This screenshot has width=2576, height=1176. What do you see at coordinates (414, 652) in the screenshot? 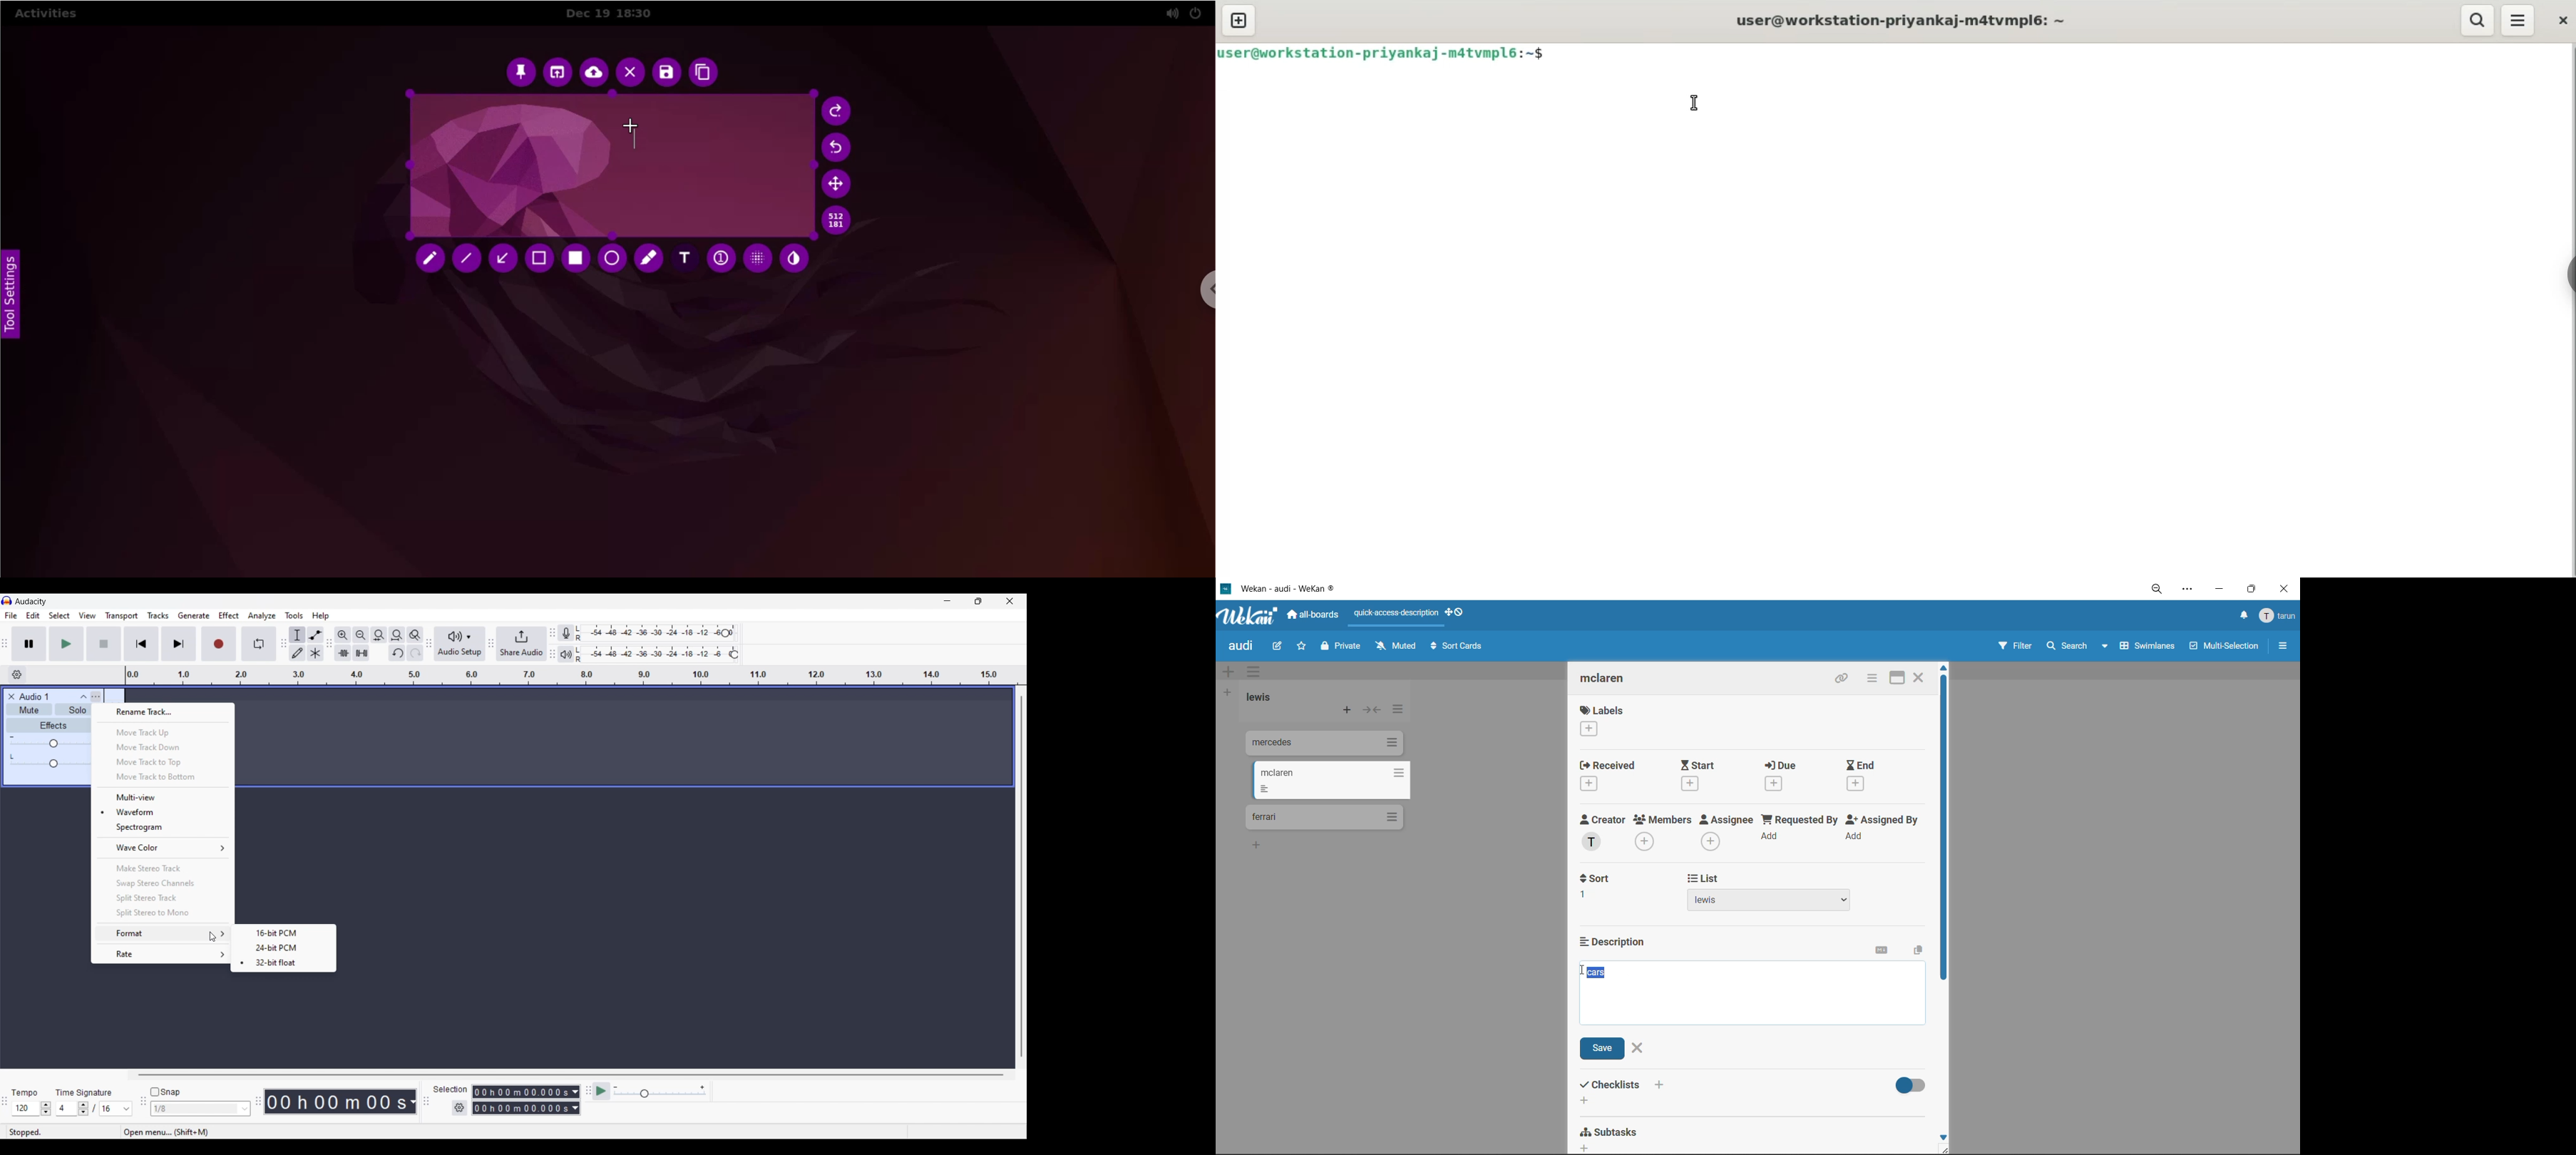
I see `Redo` at bounding box center [414, 652].